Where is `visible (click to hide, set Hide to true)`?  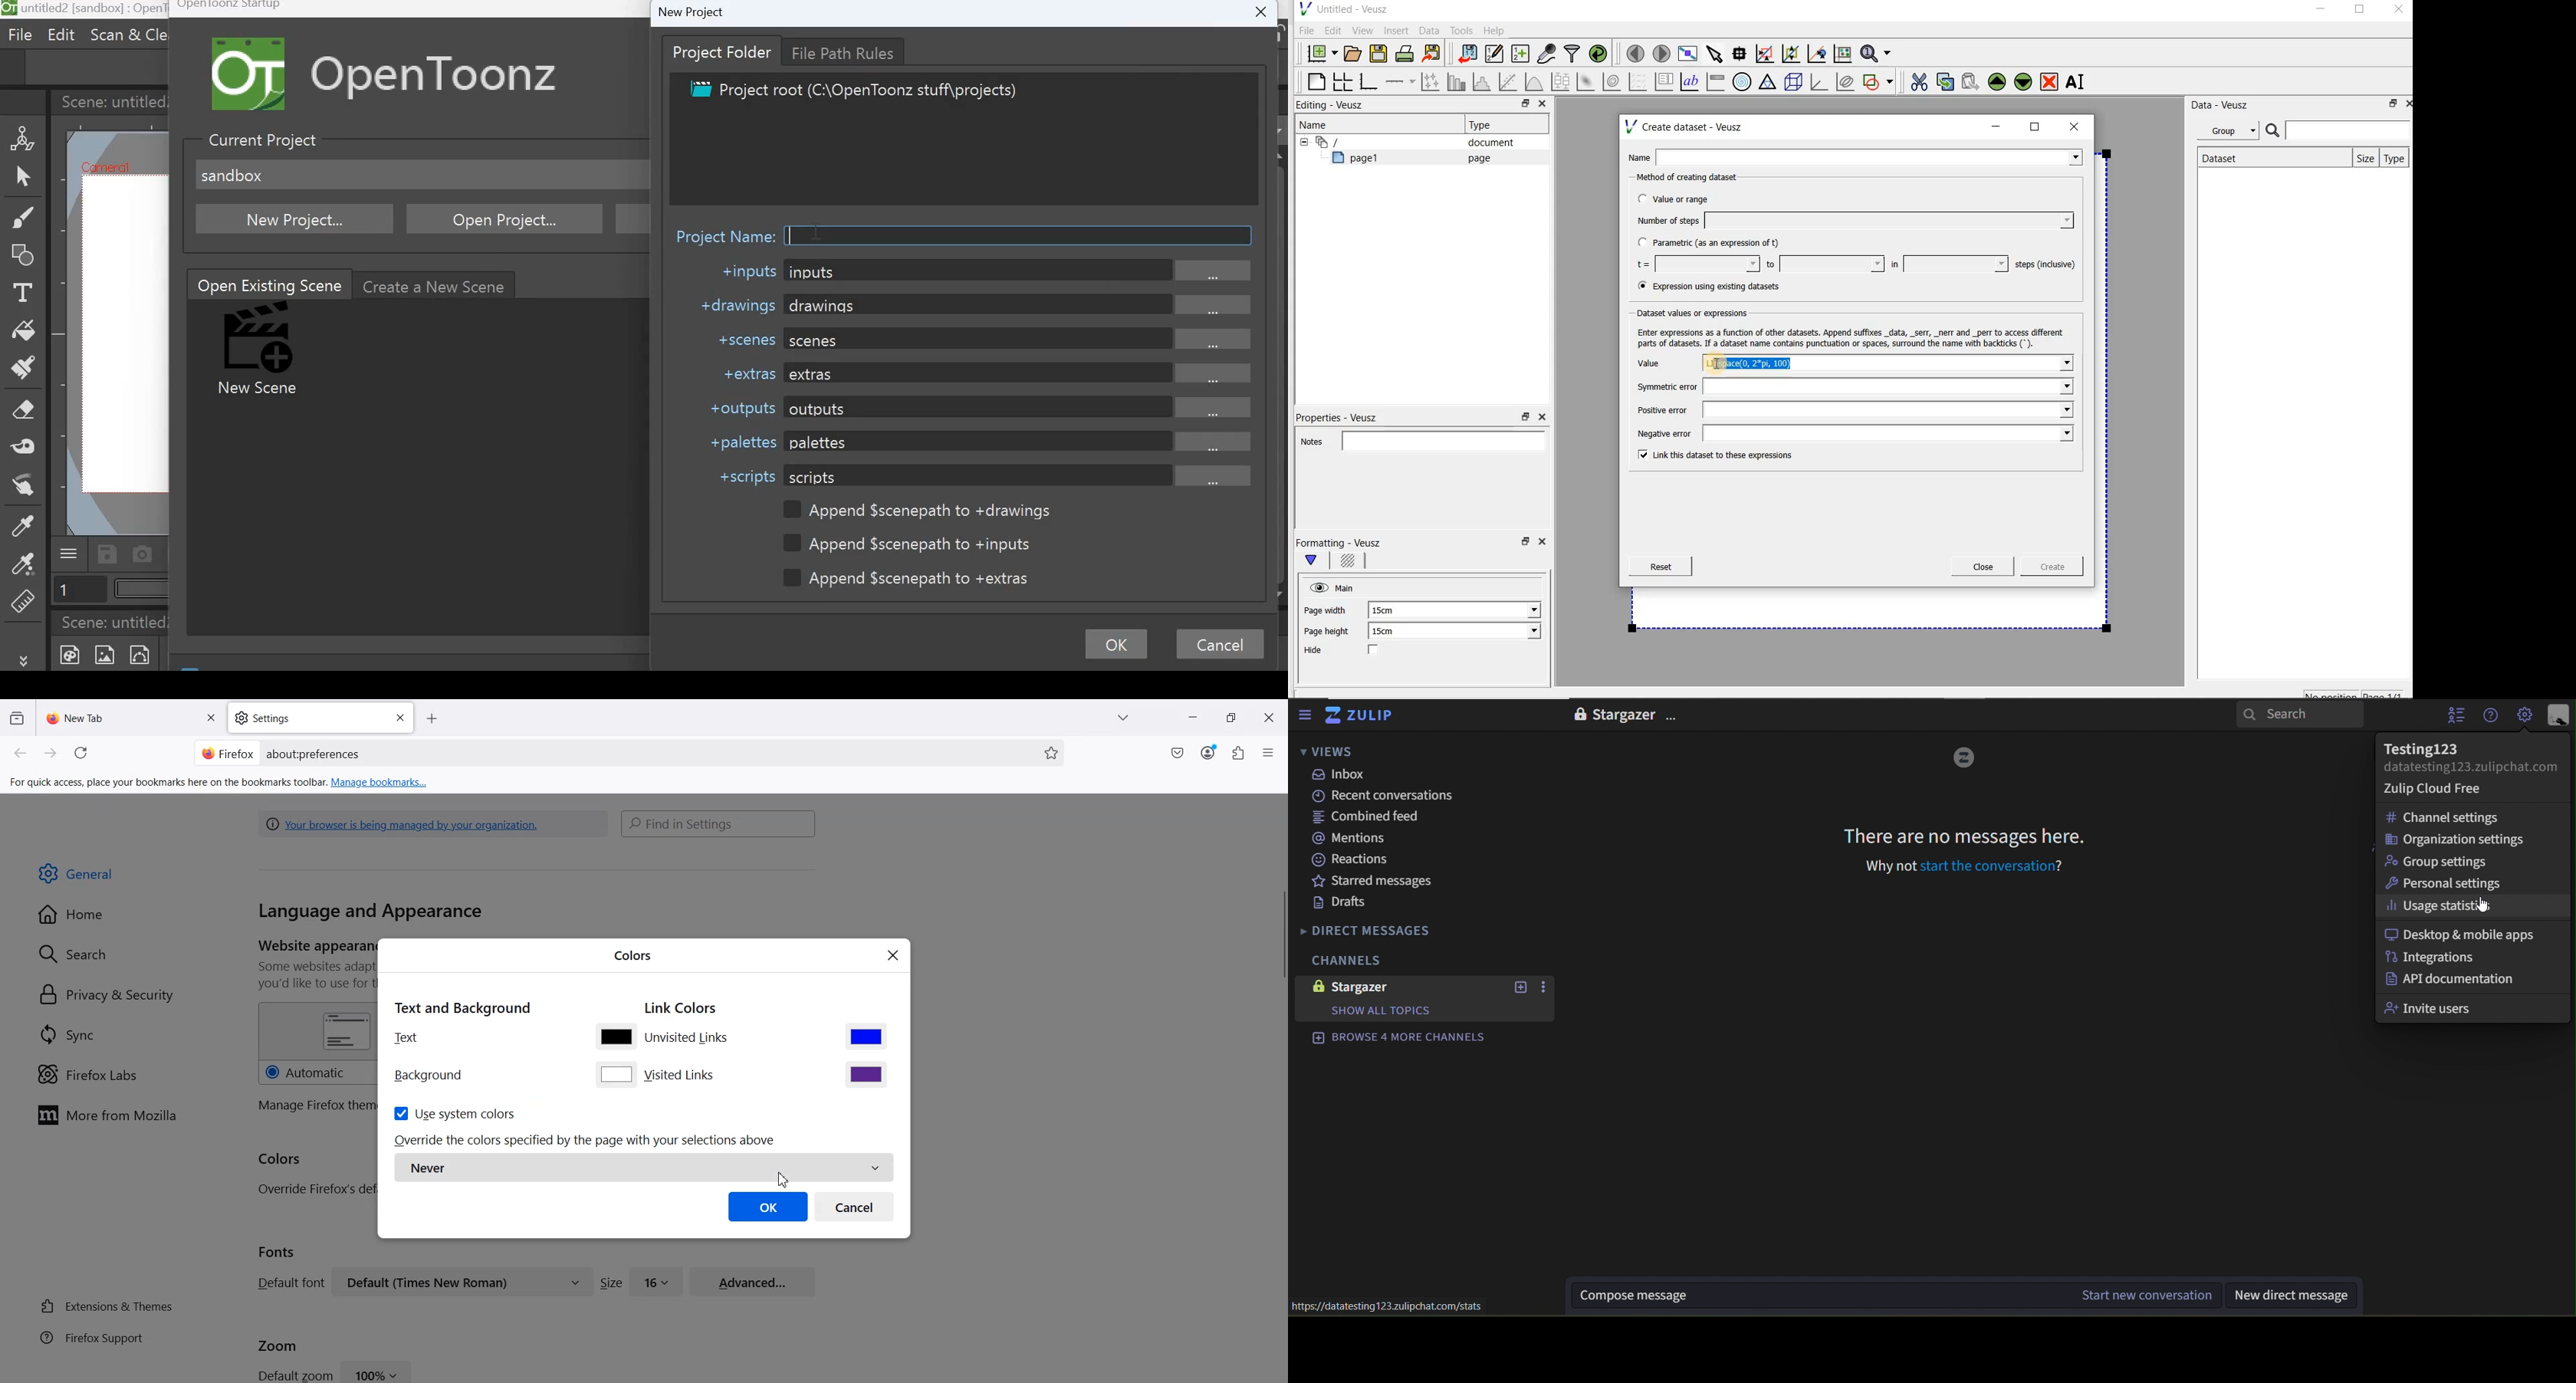
visible (click to hide, set Hide to true) is located at coordinates (1317, 587).